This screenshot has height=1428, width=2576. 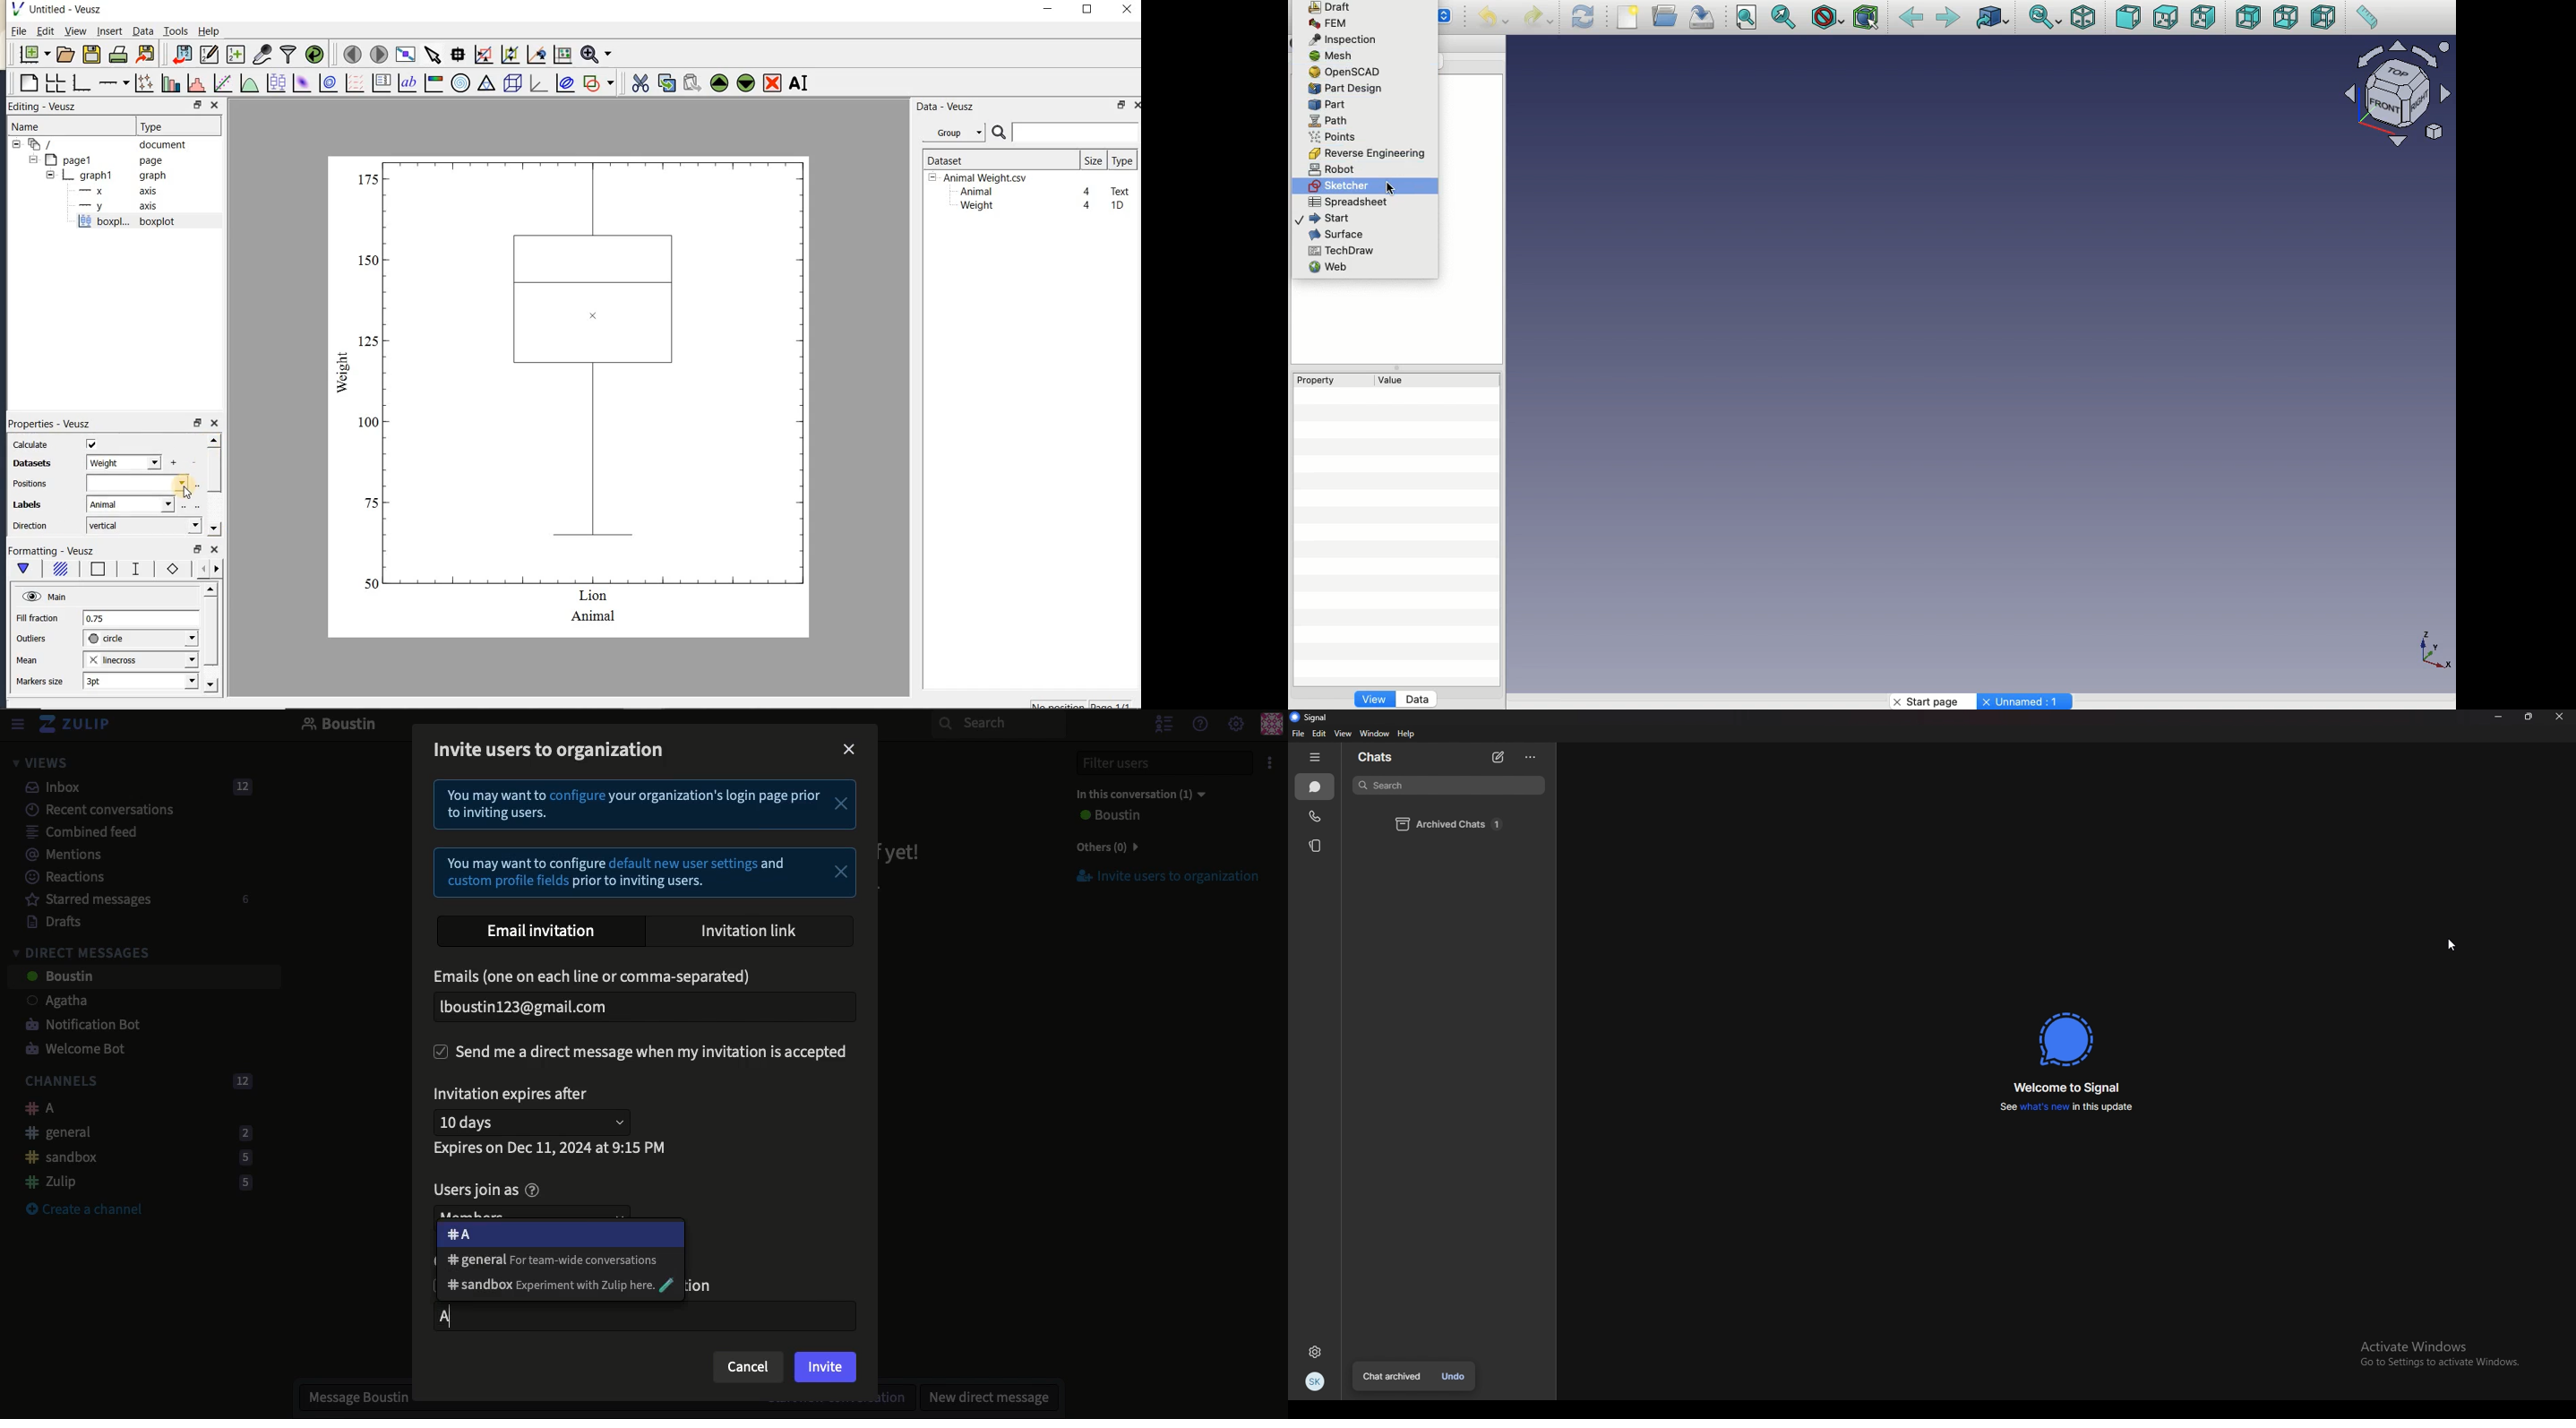 I want to click on Notification bot, so click(x=76, y=1026).